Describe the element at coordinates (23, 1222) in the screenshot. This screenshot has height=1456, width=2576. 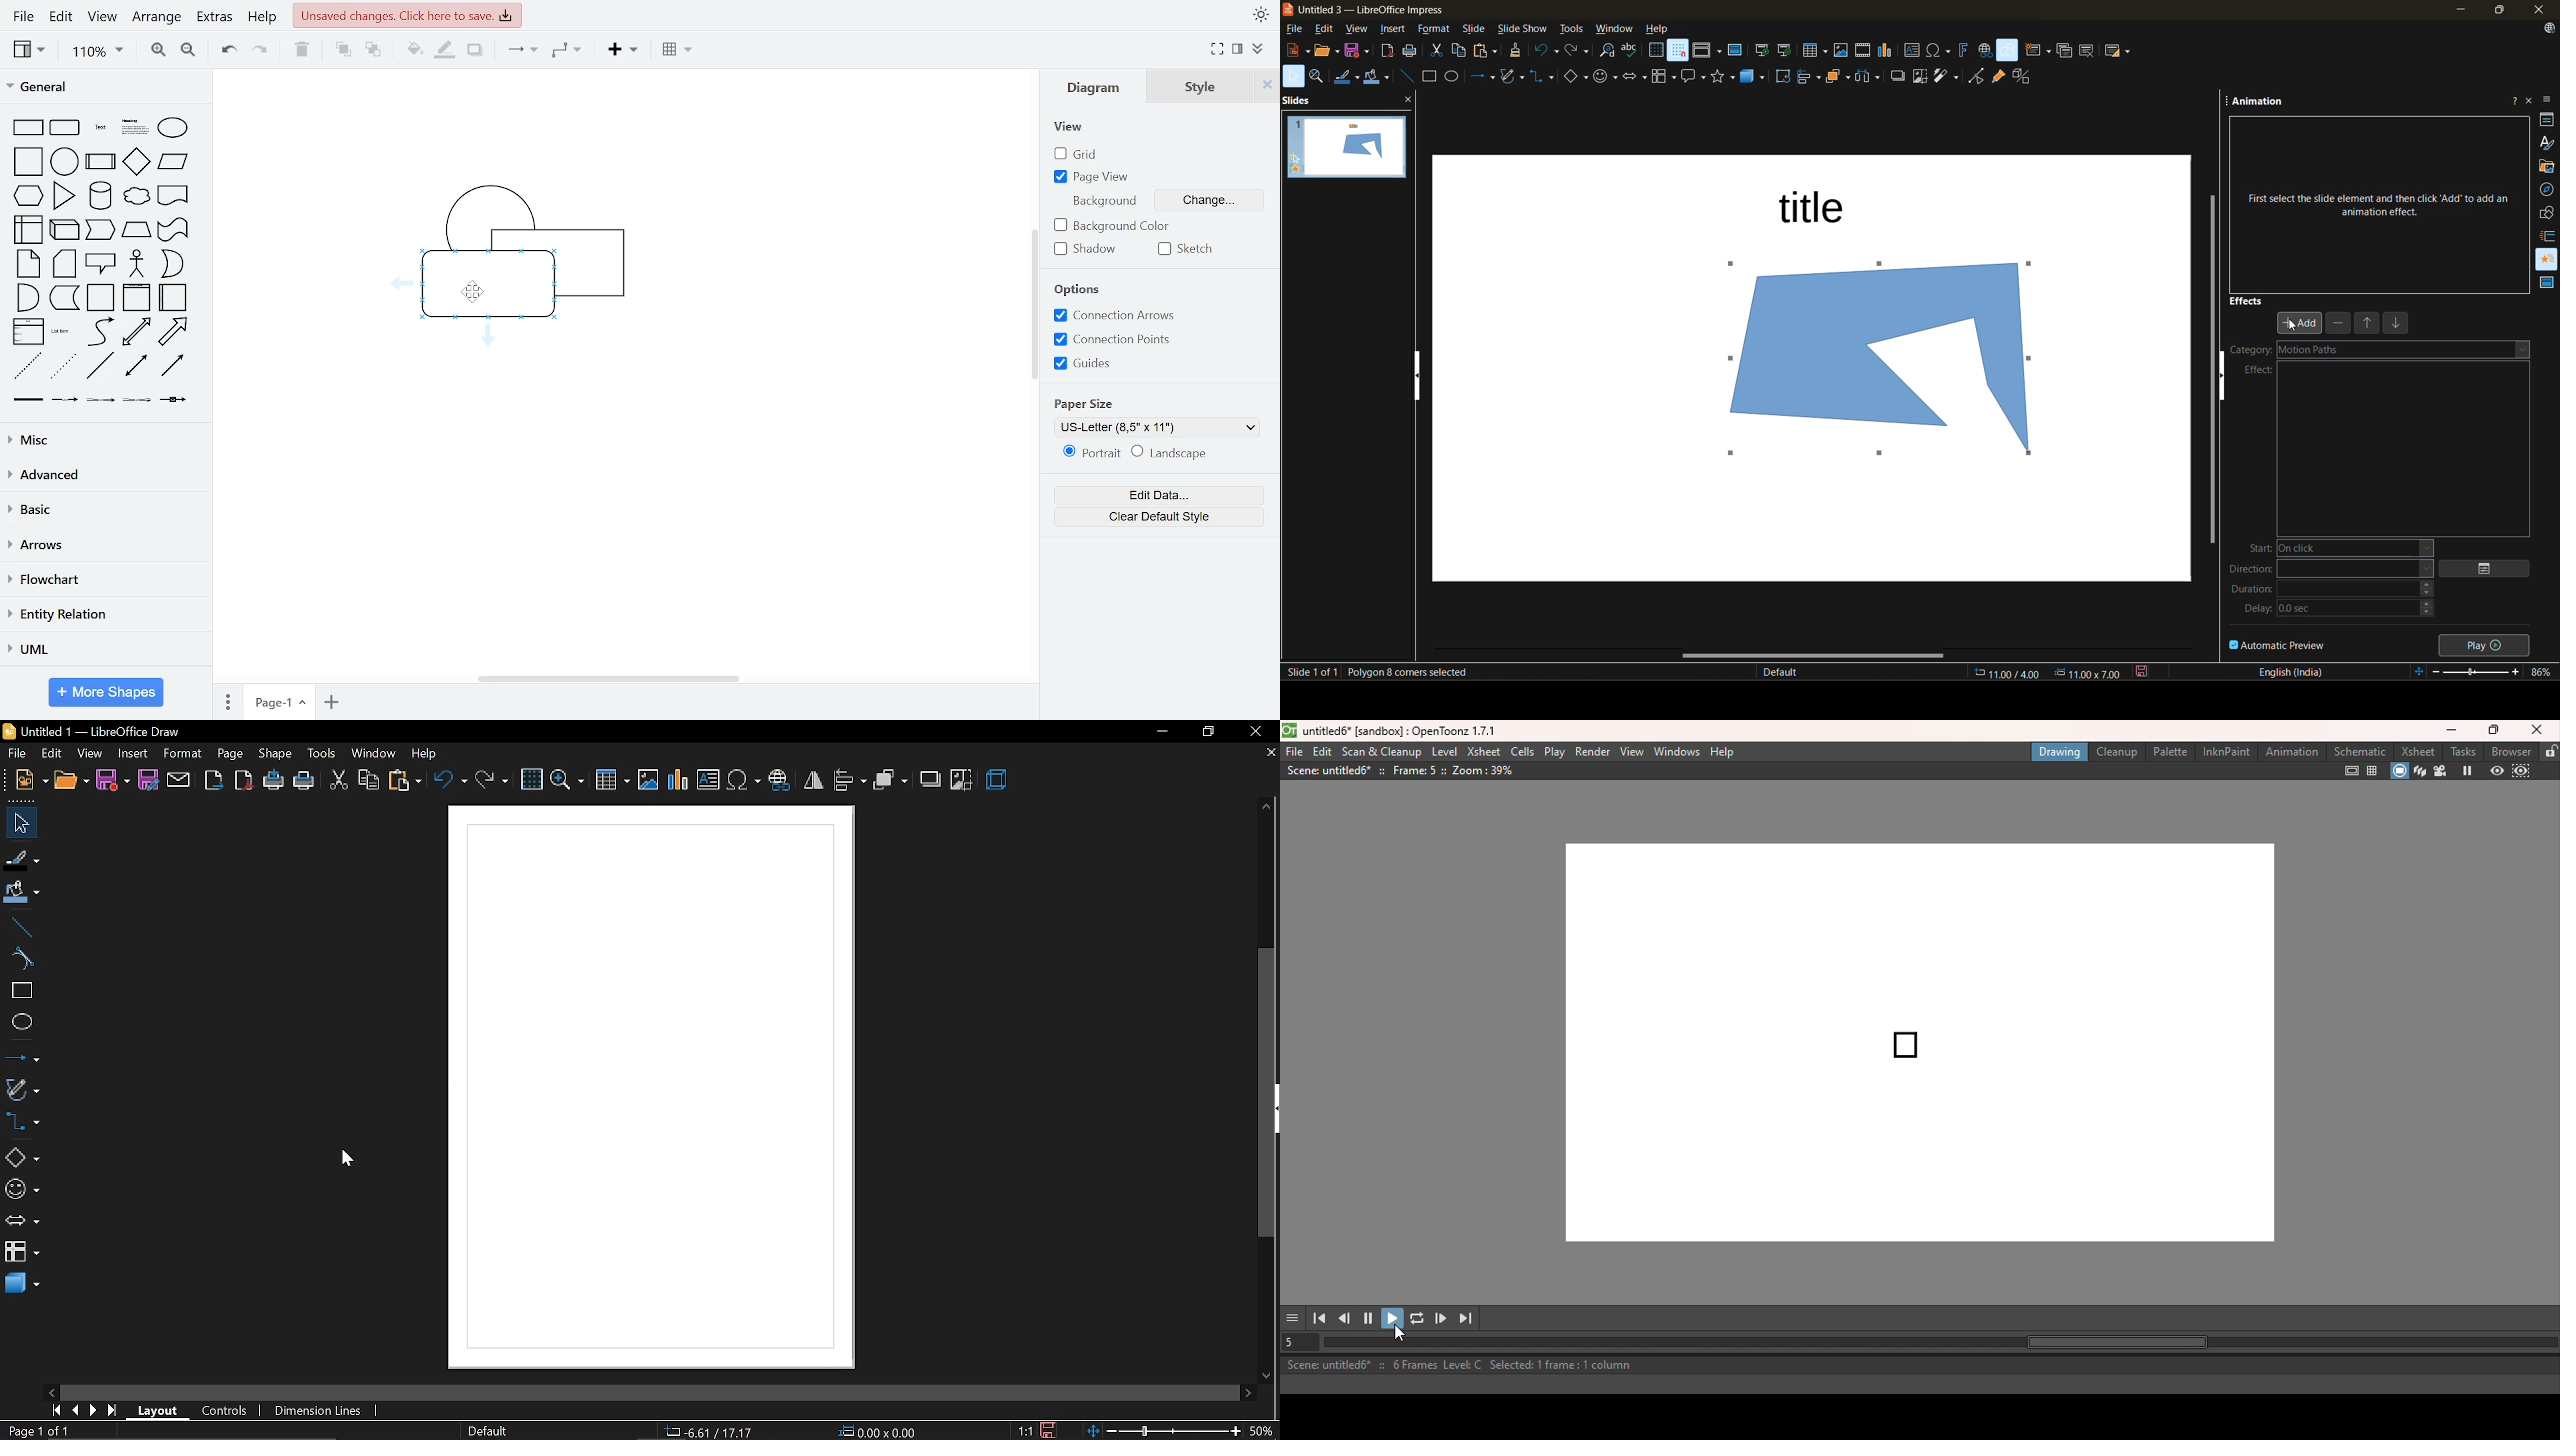
I see `arrows` at that location.